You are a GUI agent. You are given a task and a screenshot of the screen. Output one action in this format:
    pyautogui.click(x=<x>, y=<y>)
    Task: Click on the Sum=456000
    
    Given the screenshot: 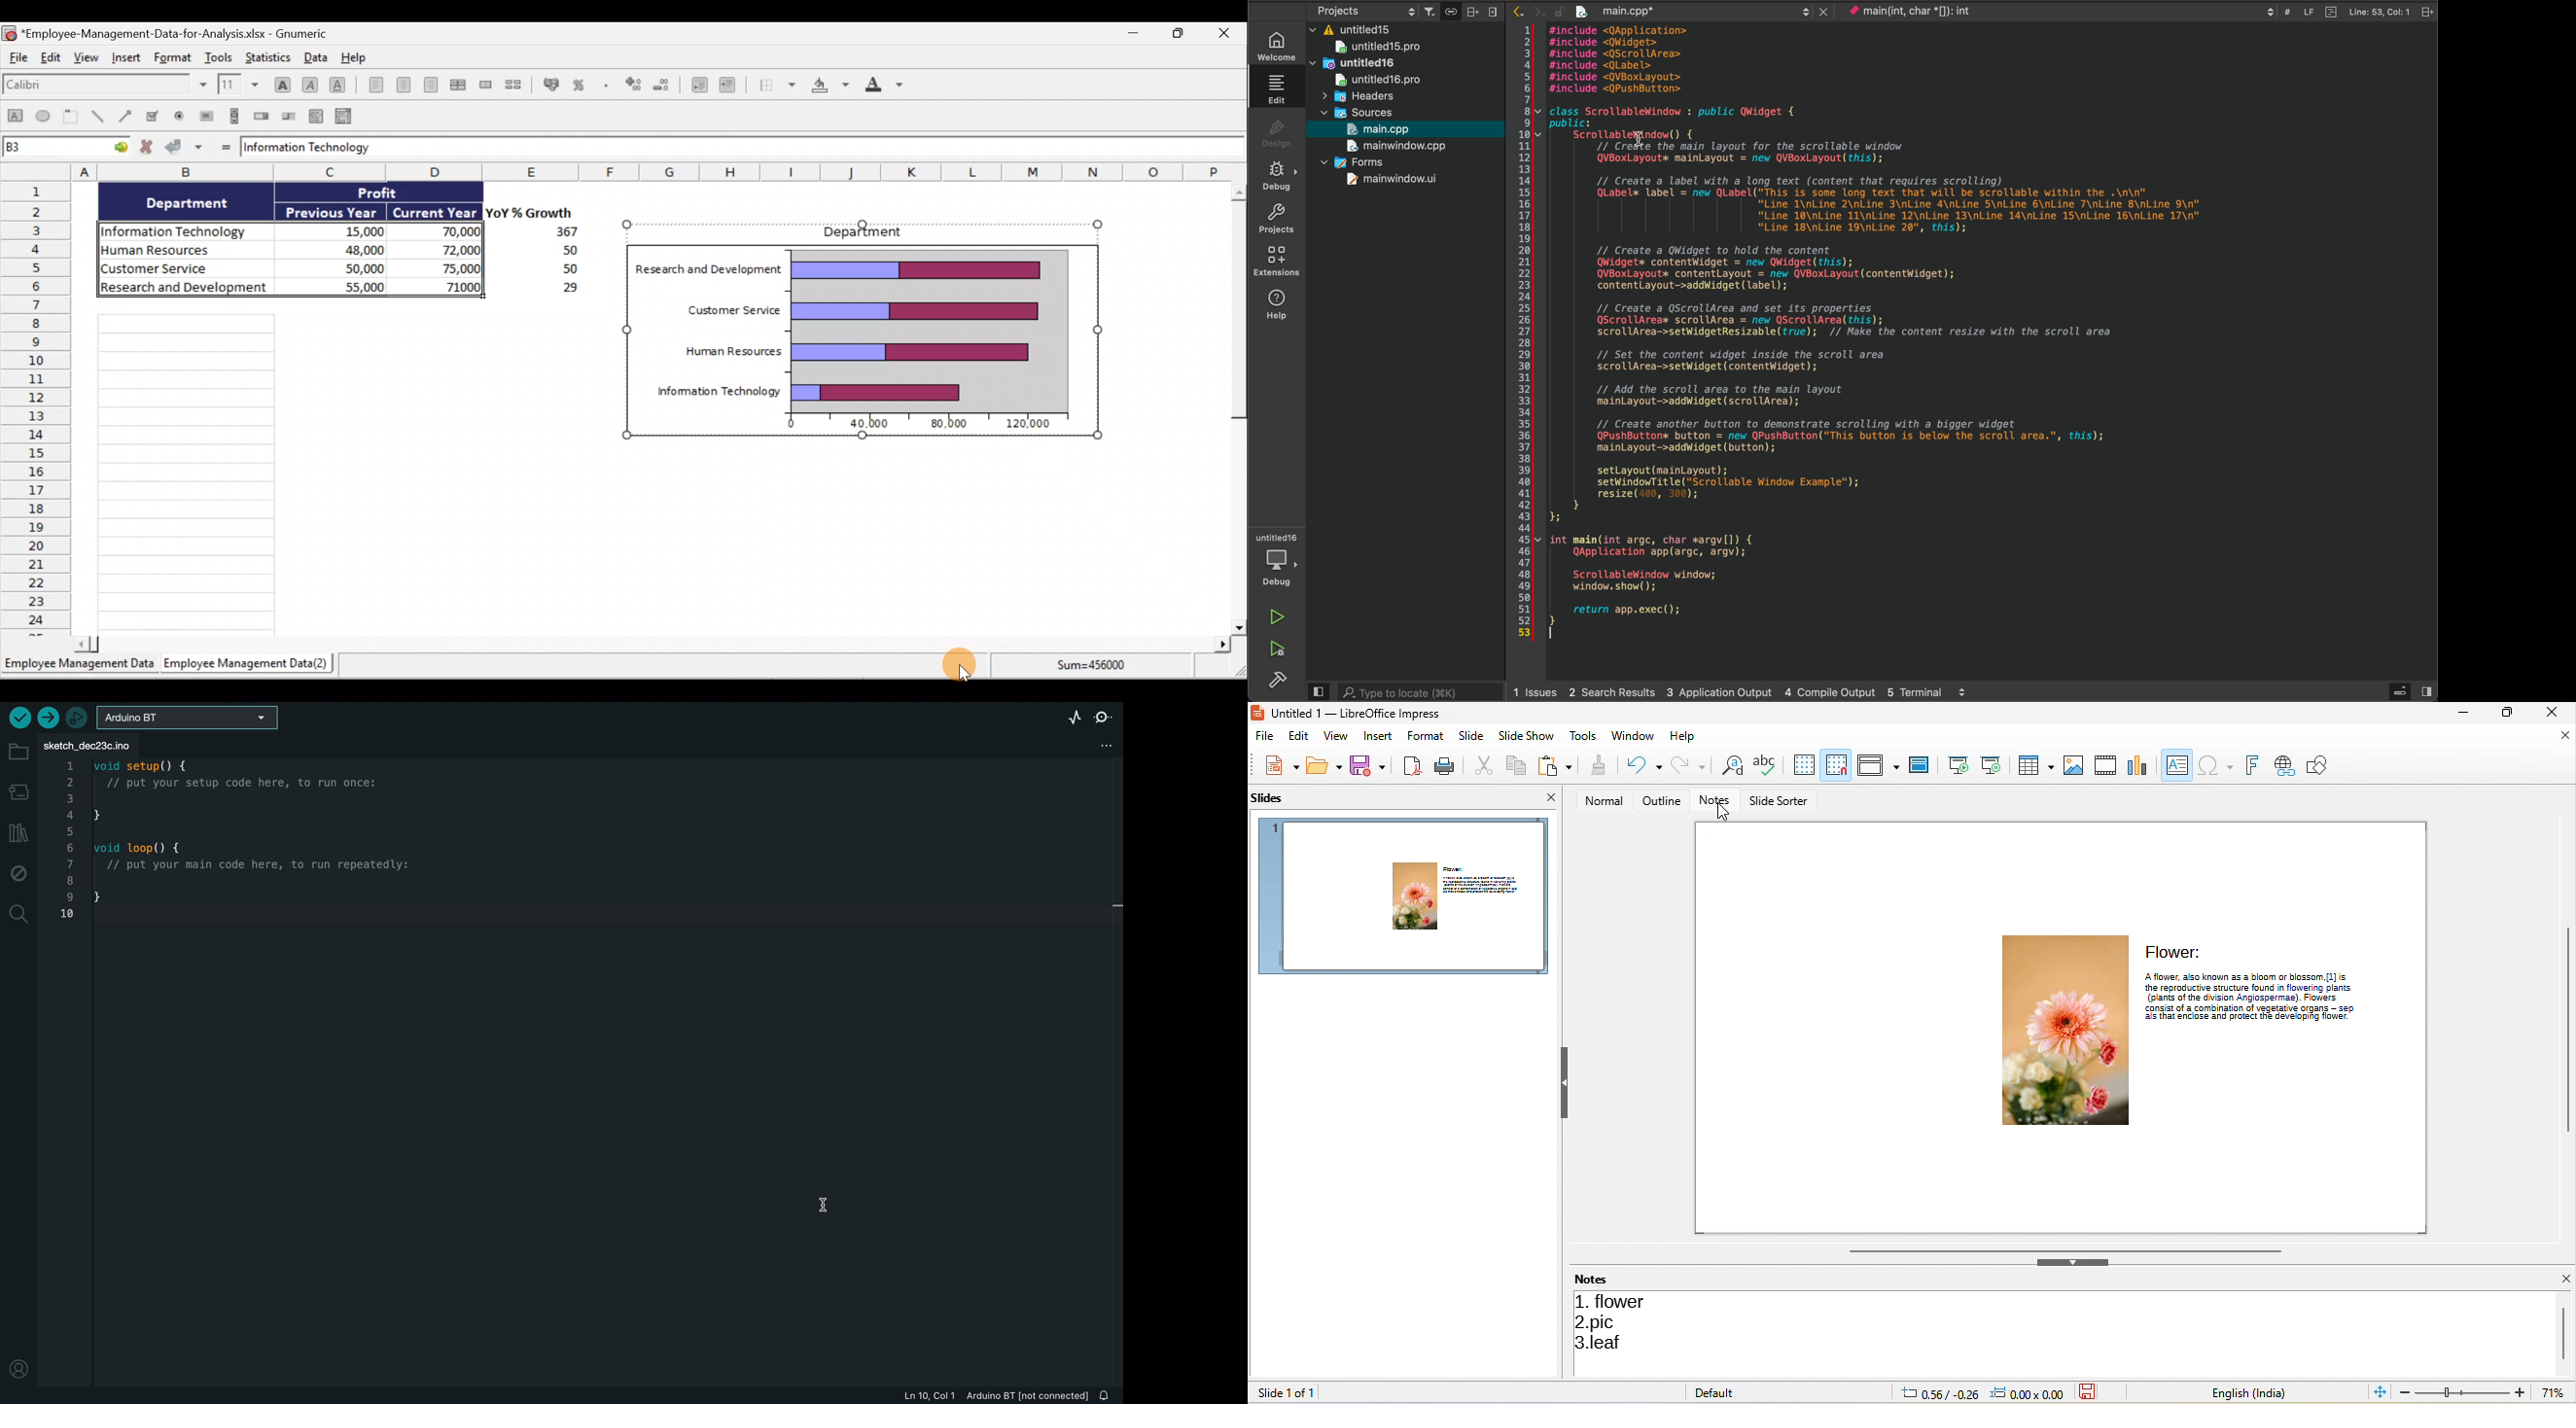 What is the action you would take?
    pyautogui.click(x=1095, y=671)
    